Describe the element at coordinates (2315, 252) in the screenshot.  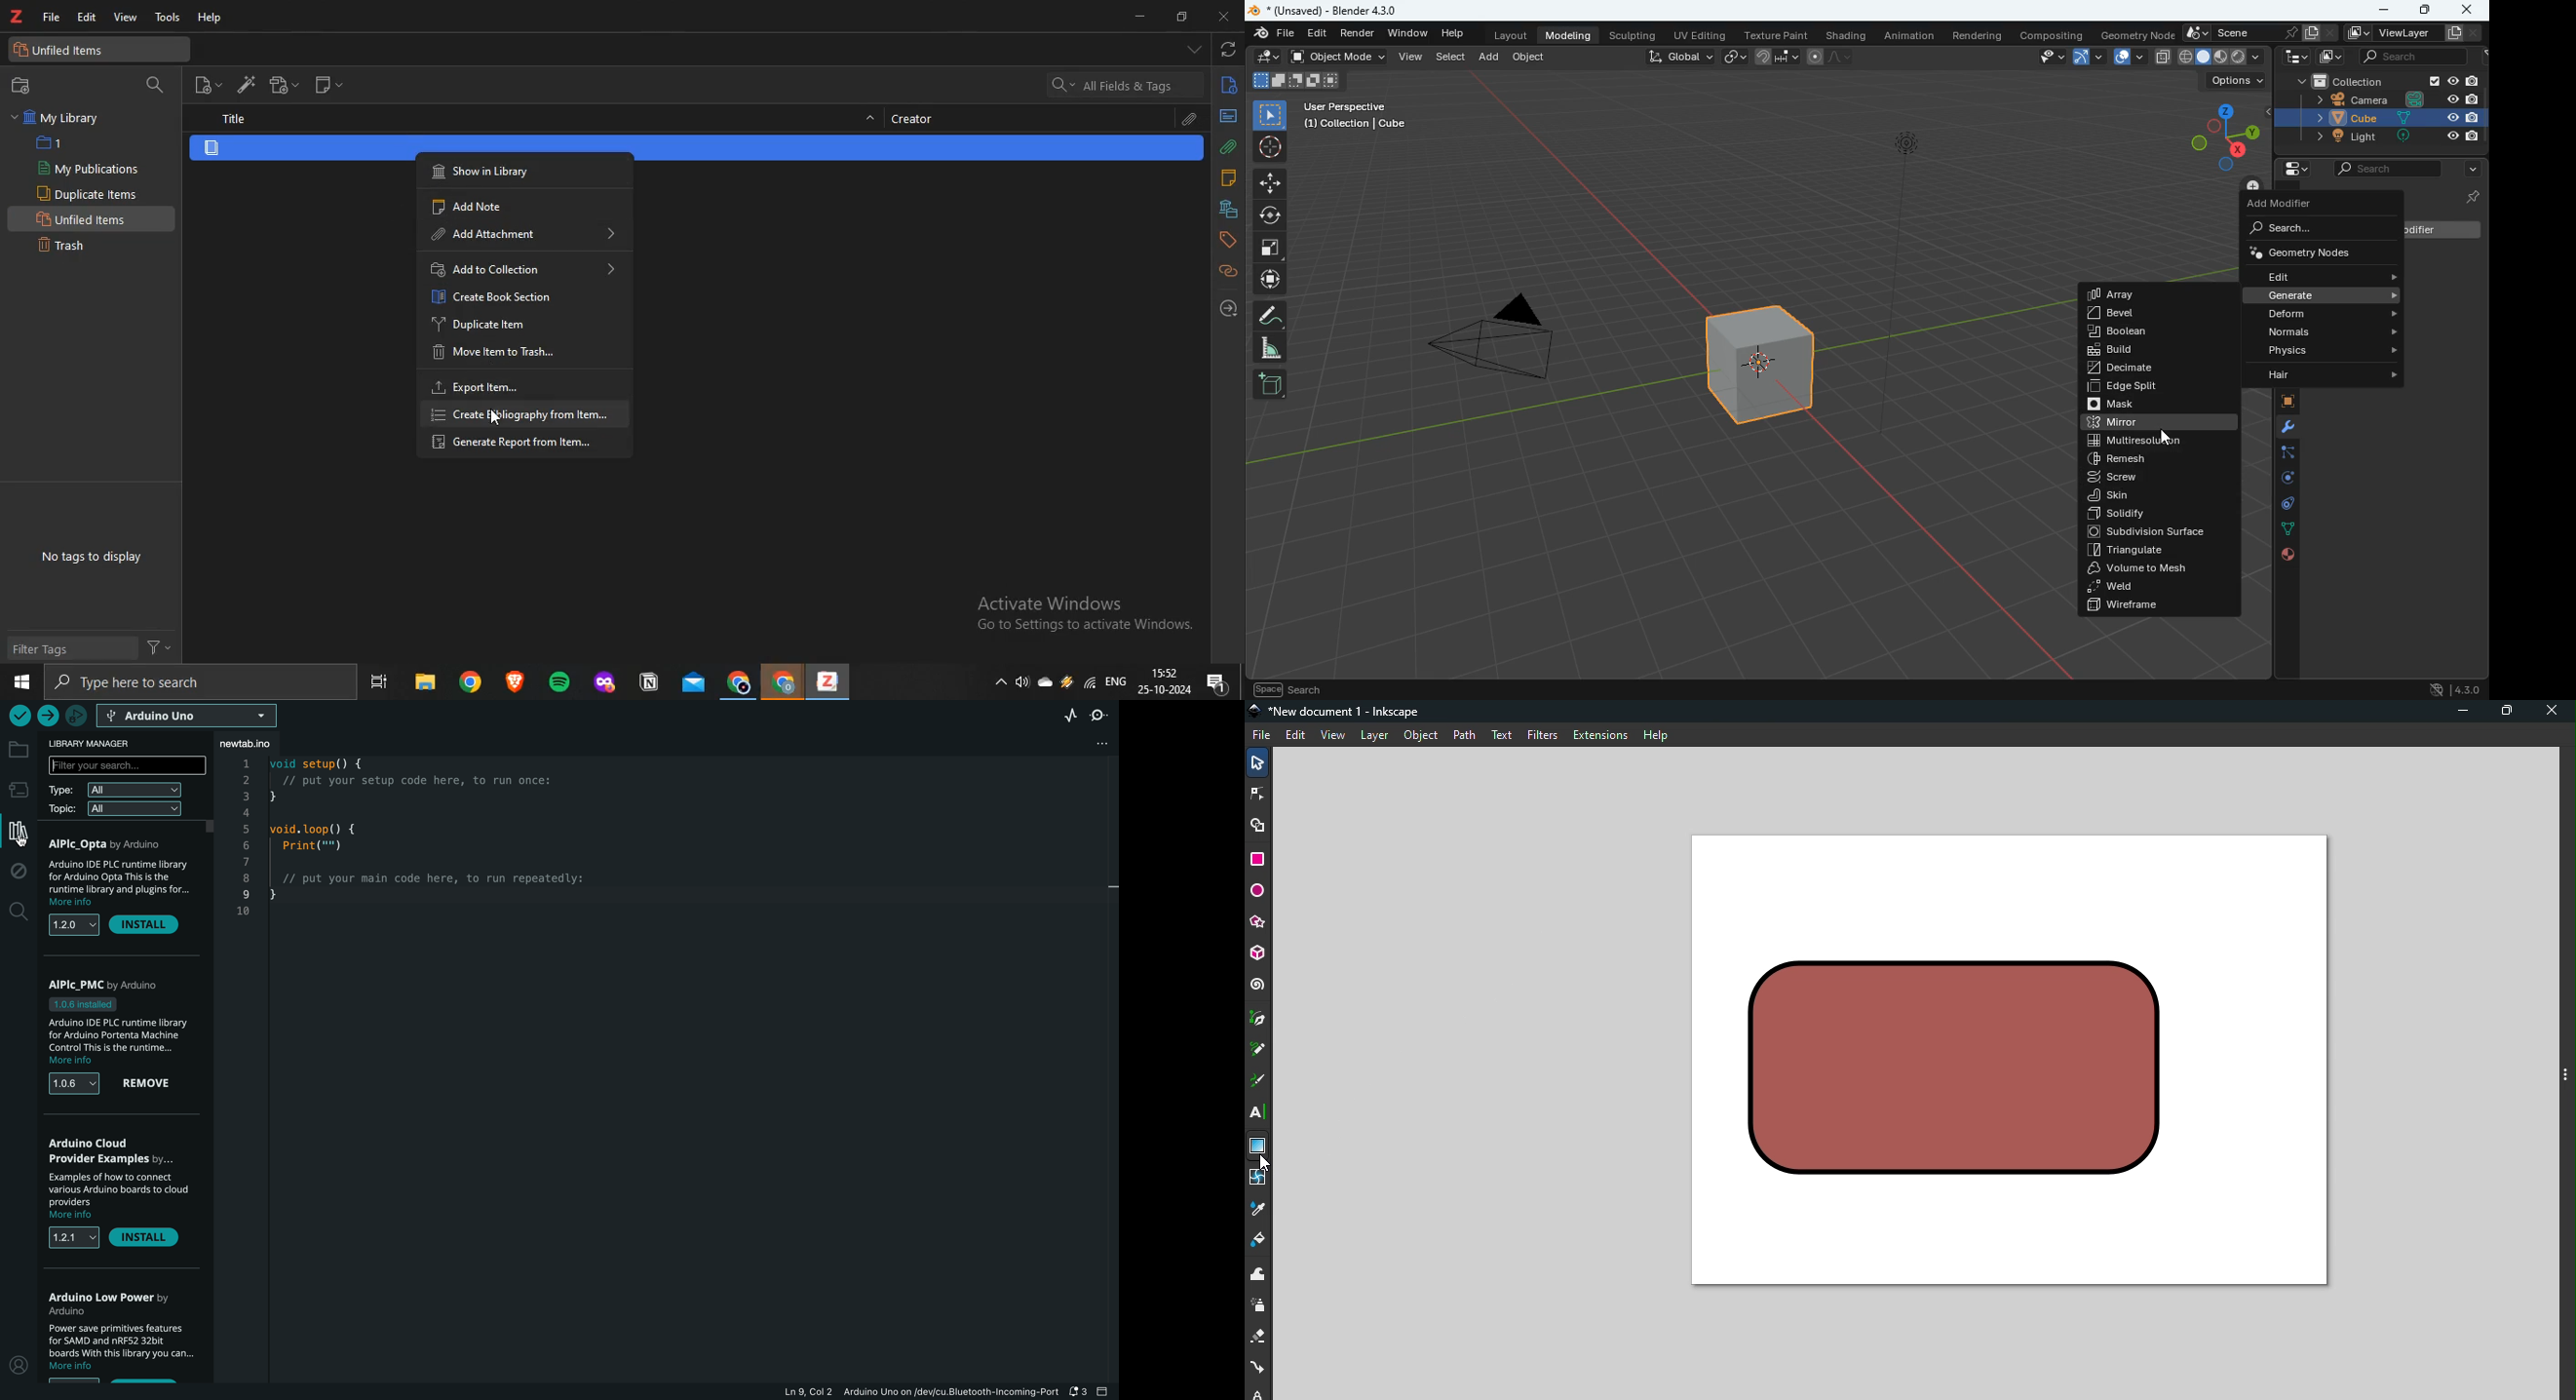
I see `geometry nodes` at that location.